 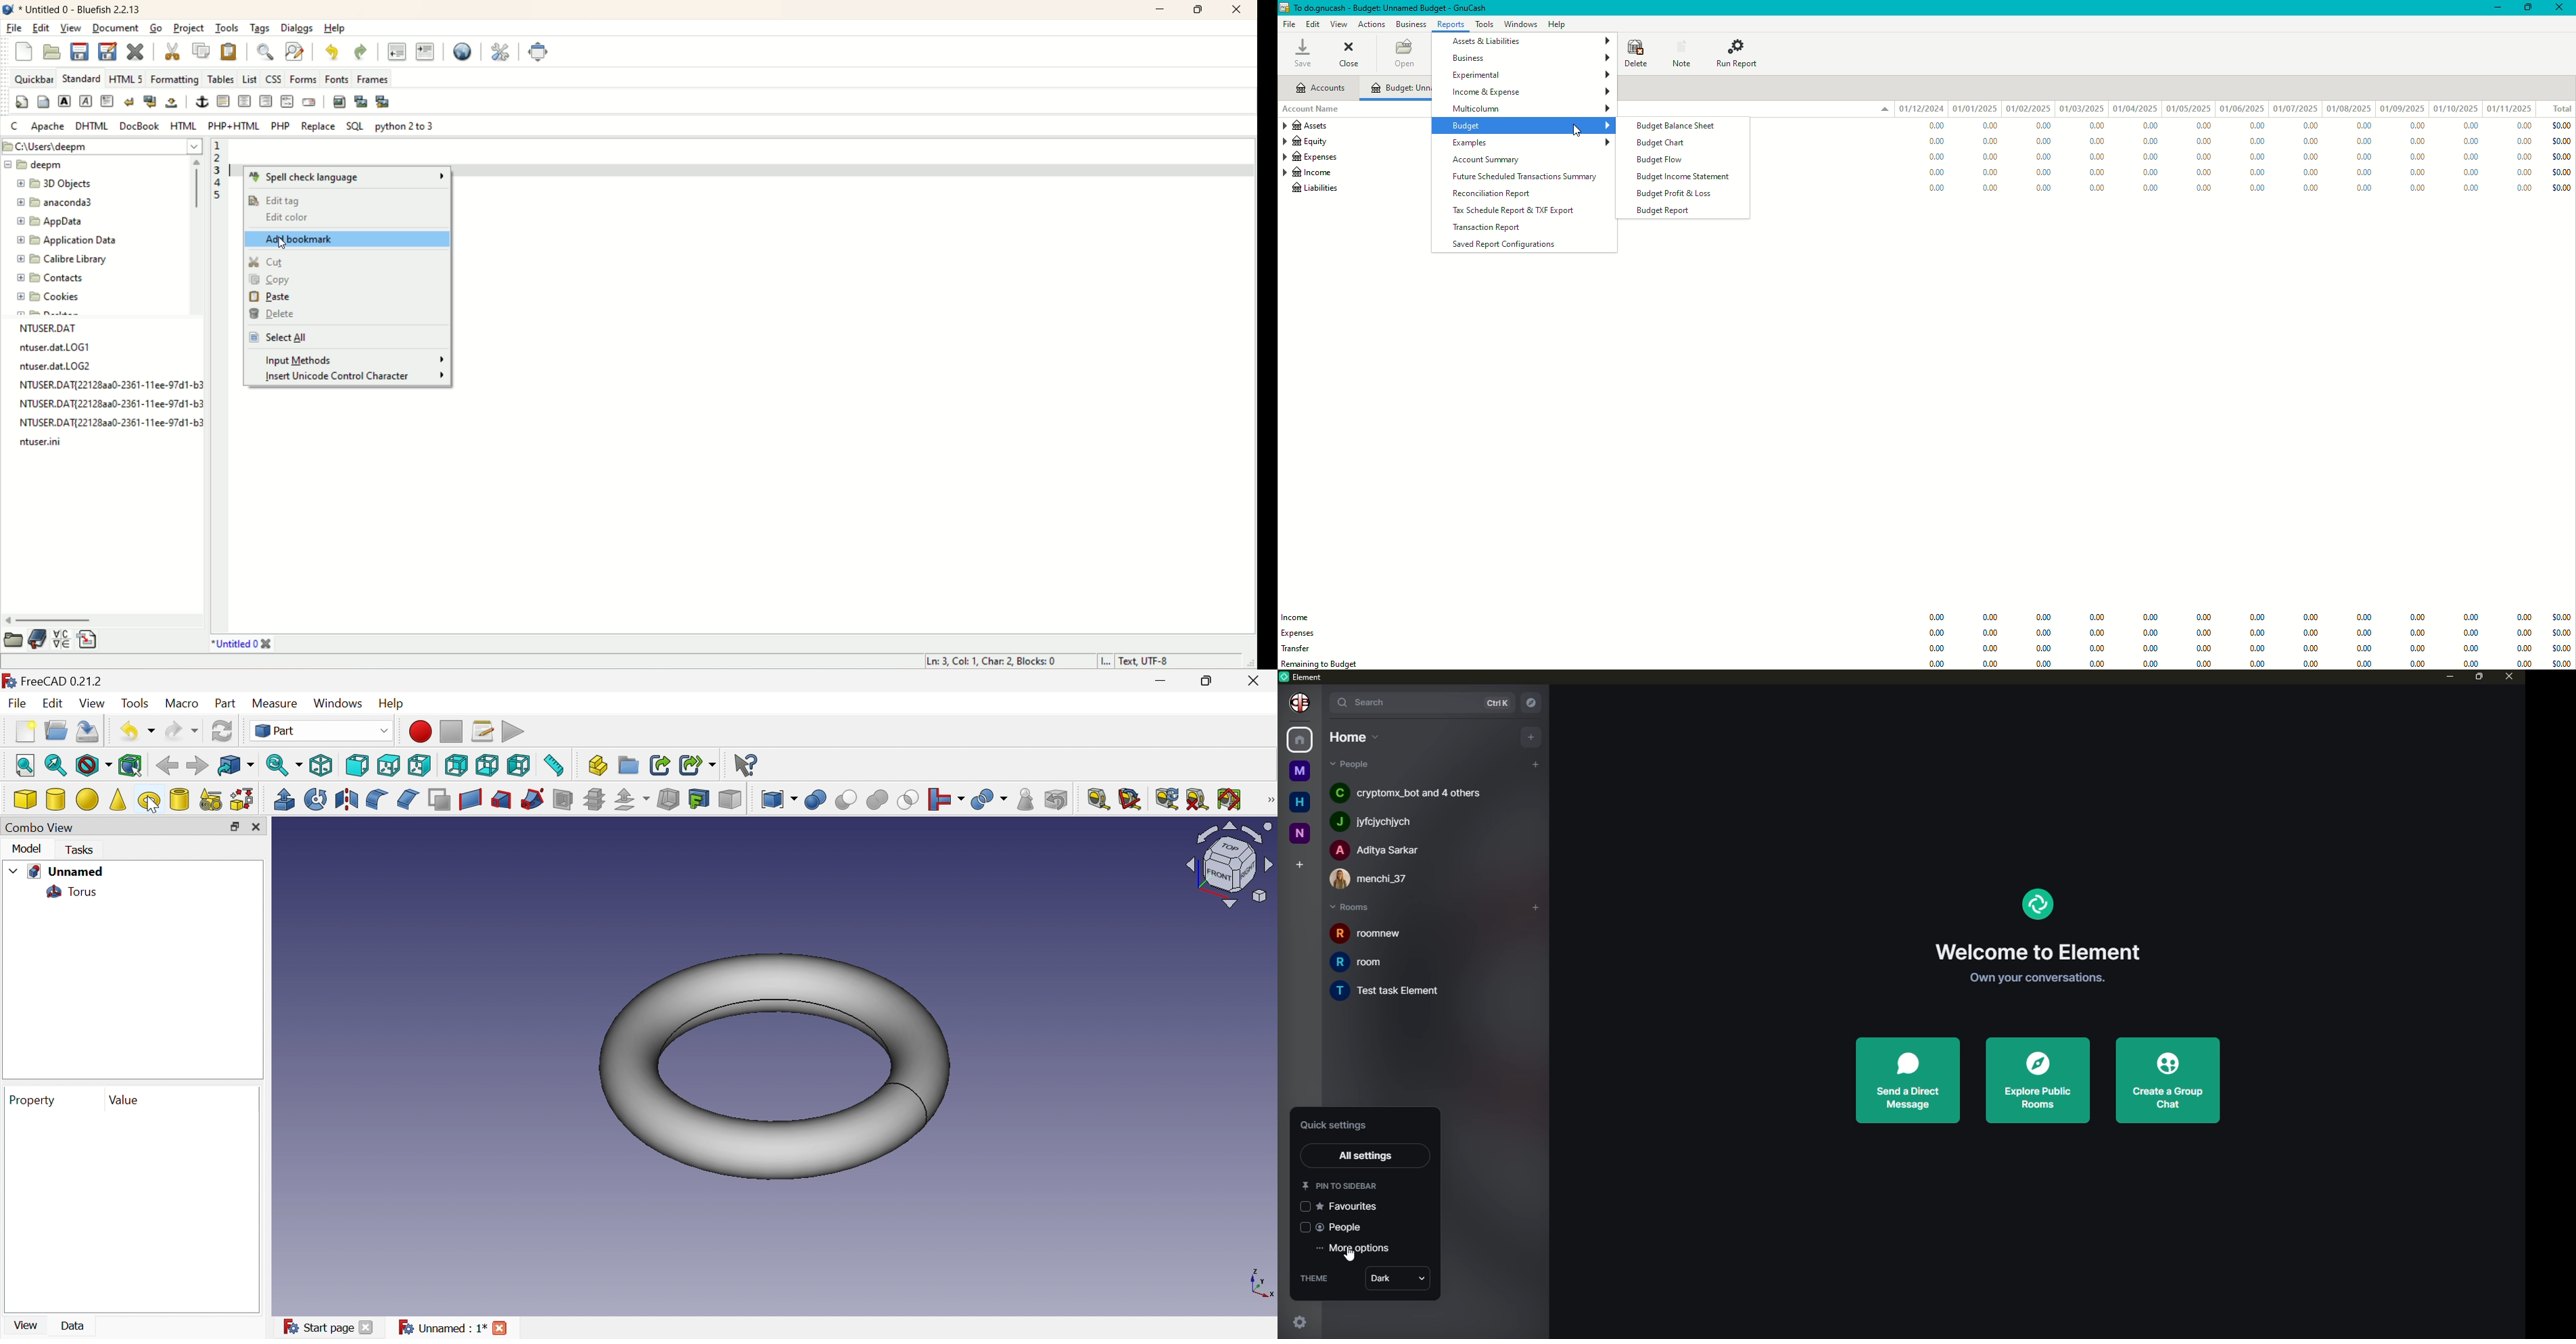 I want to click on Redo, so click(x=182, y=729).